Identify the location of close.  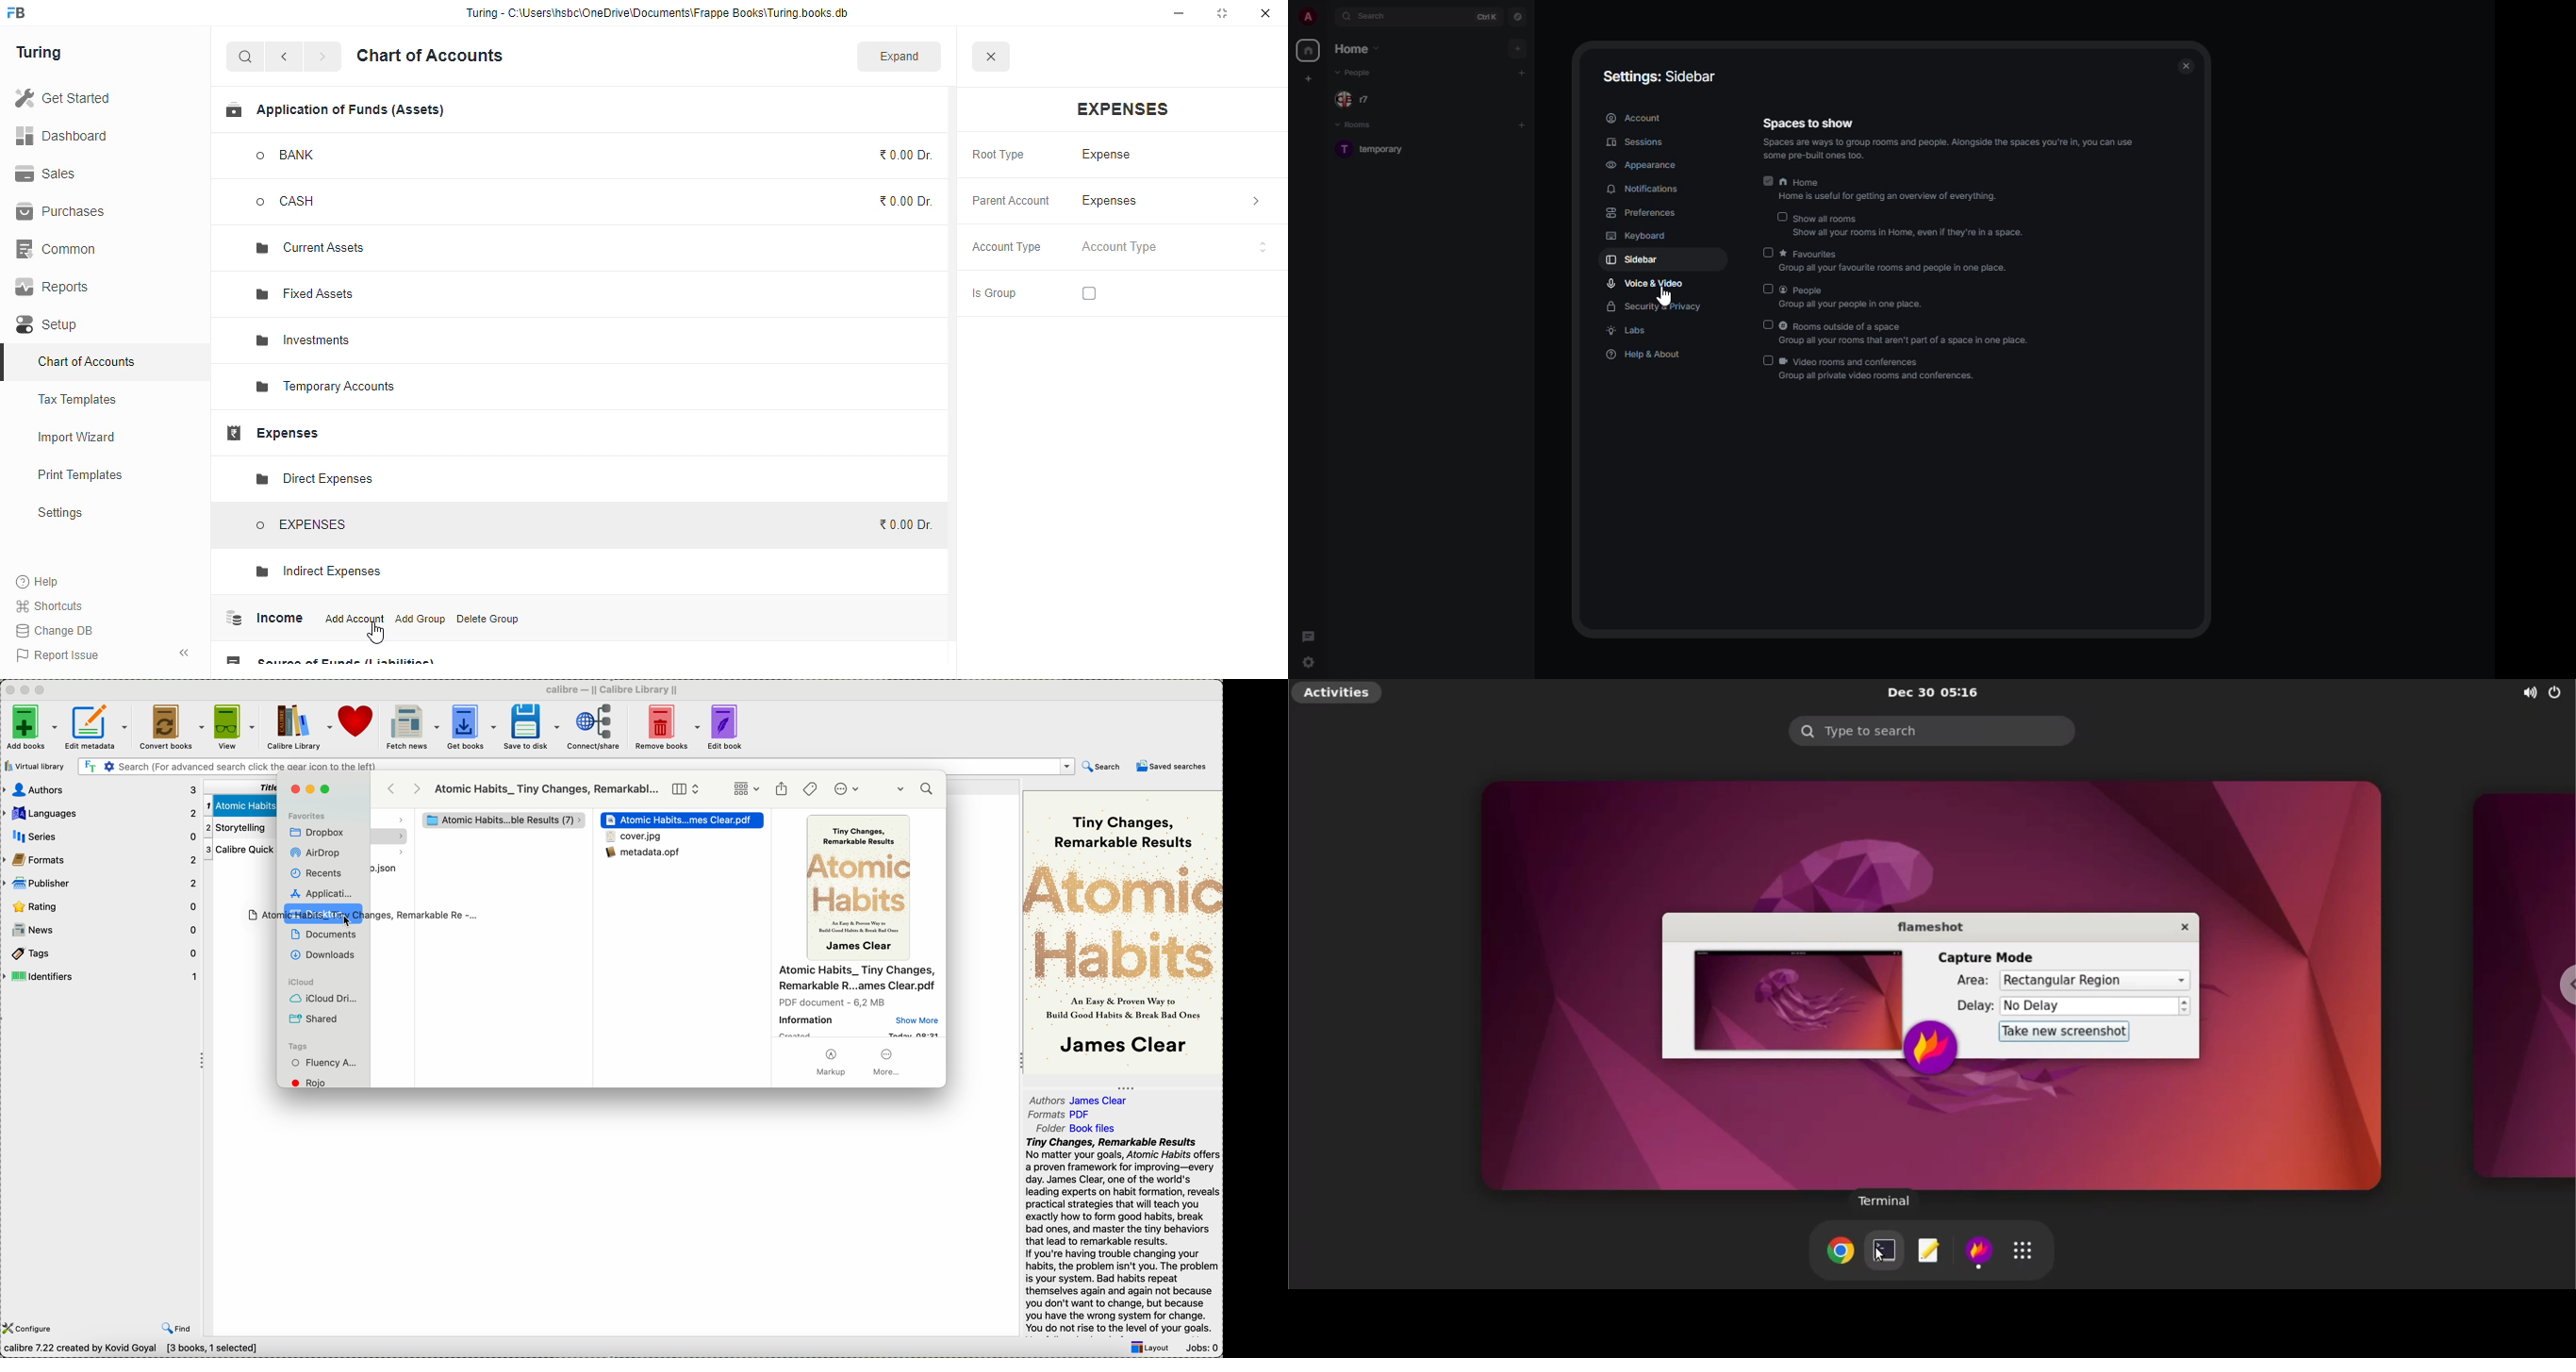
(1265, 13).